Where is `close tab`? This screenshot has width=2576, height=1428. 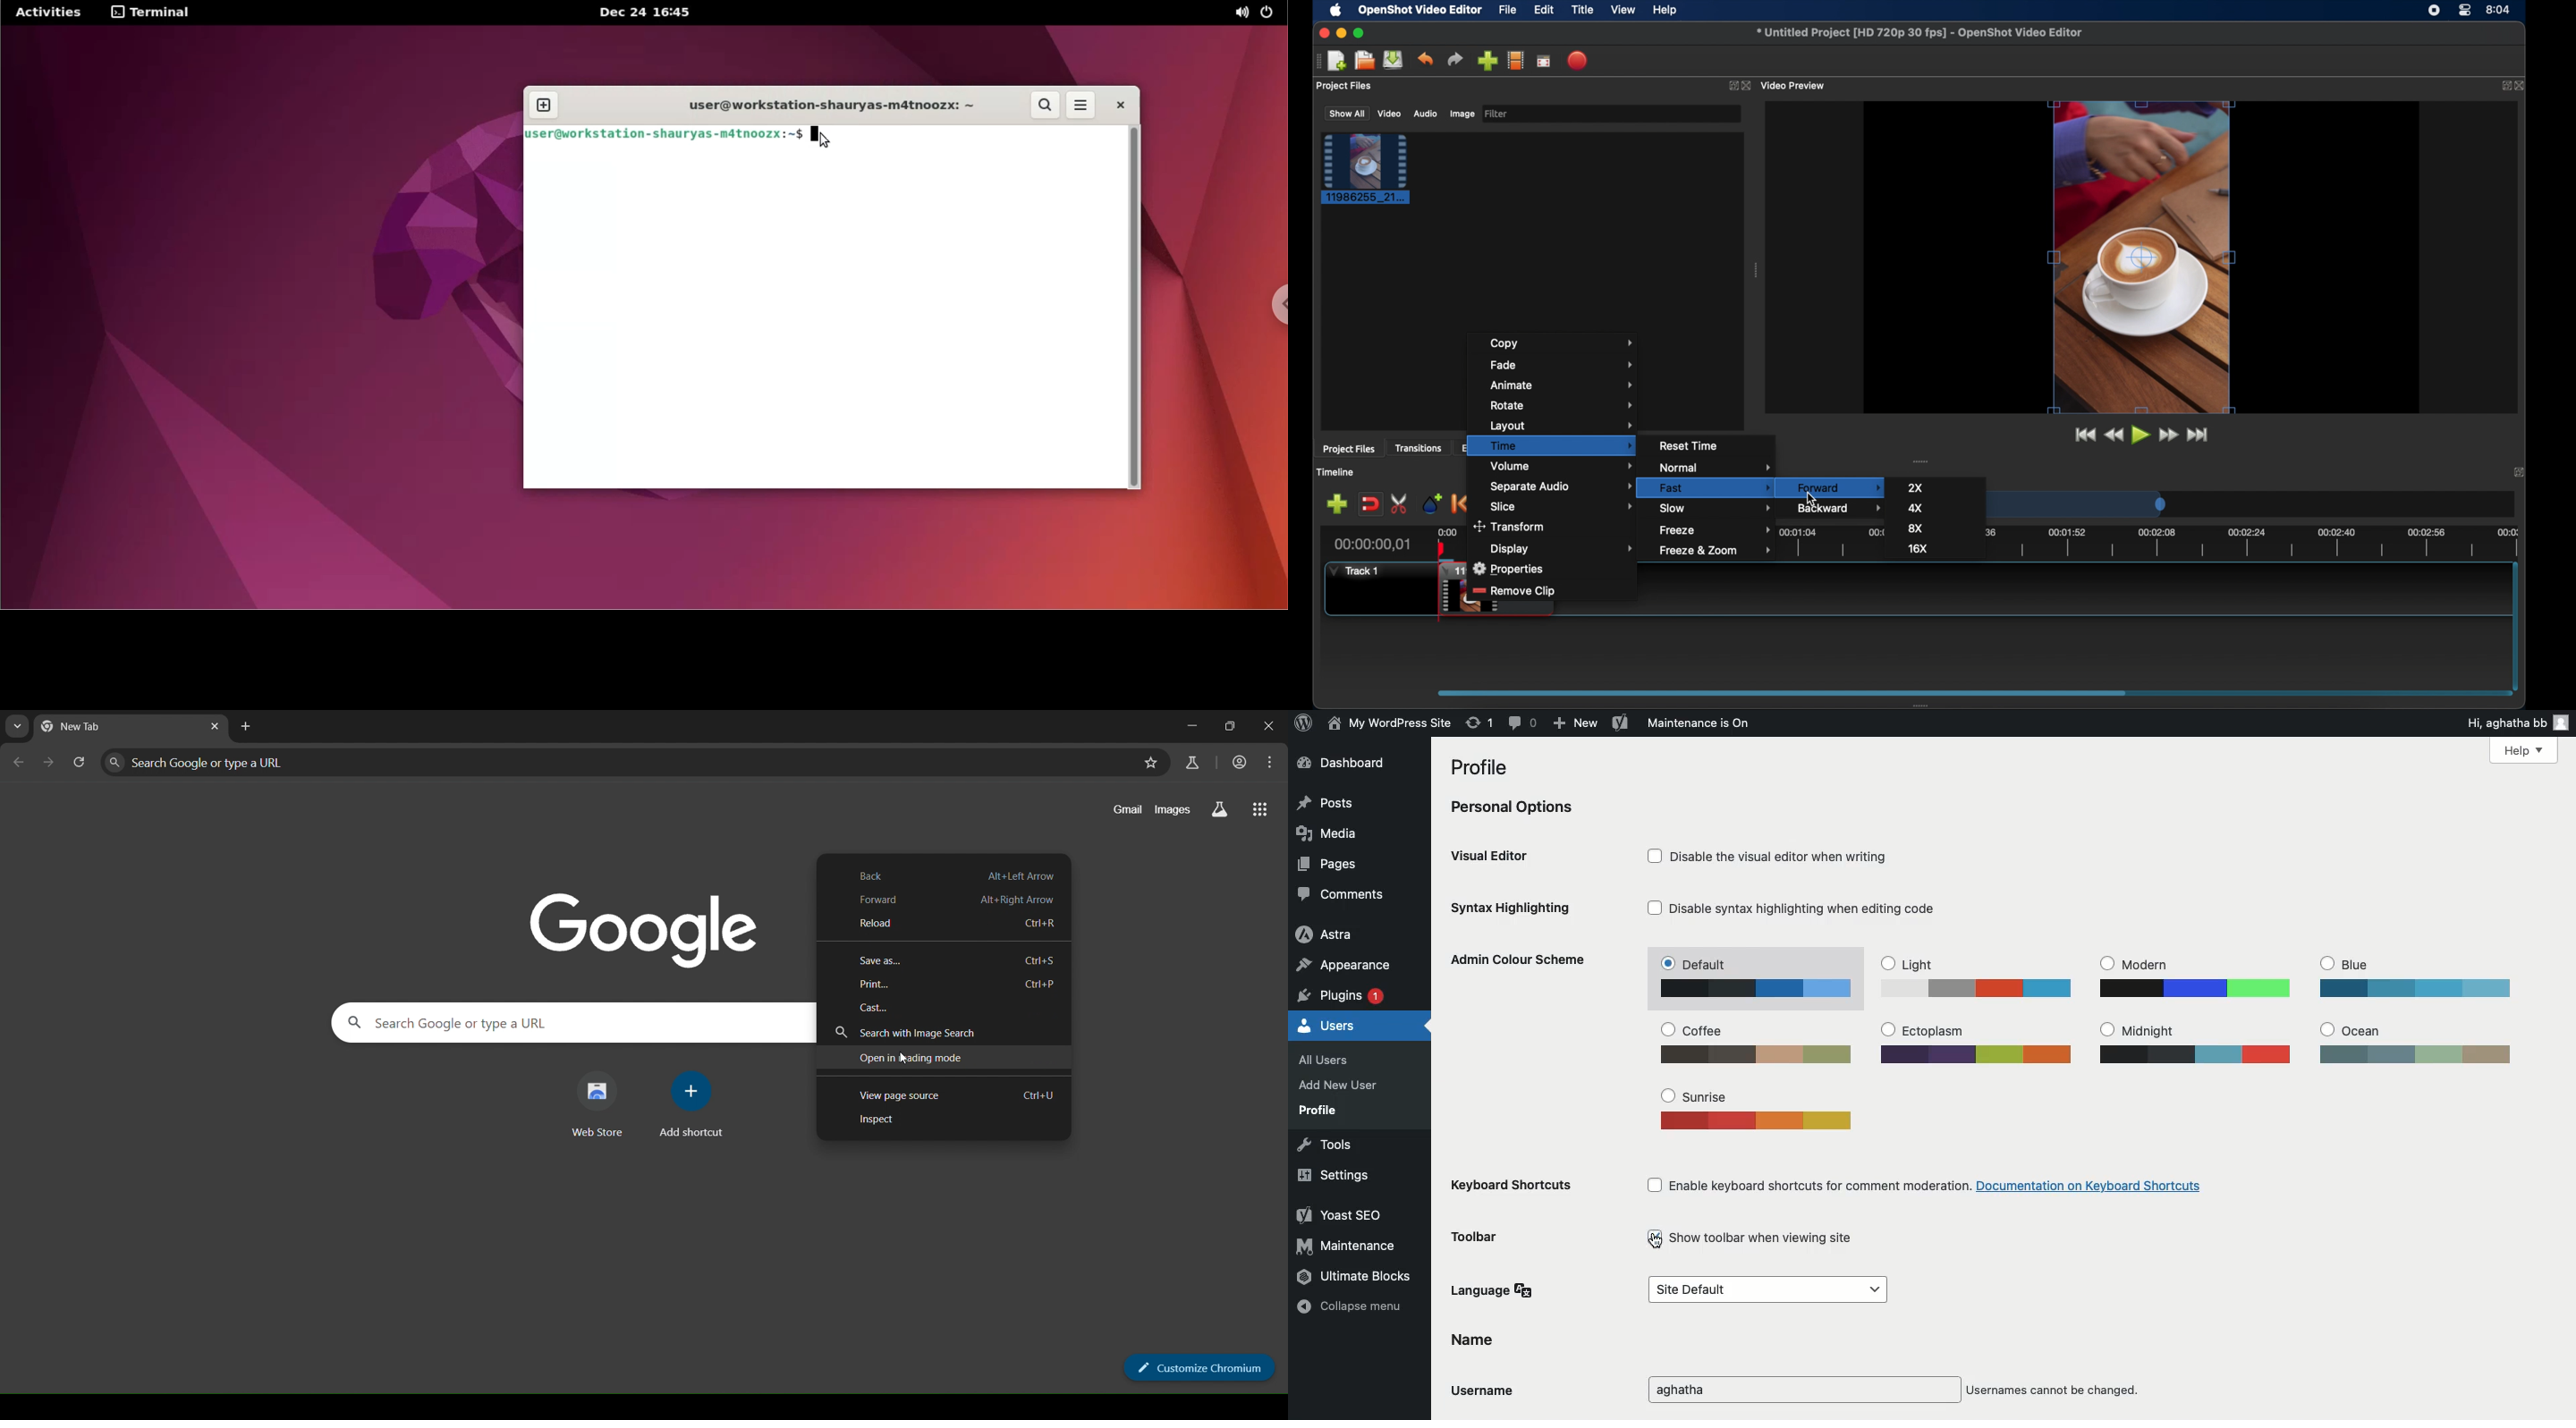 close tab is located at coordinates (215, 728).